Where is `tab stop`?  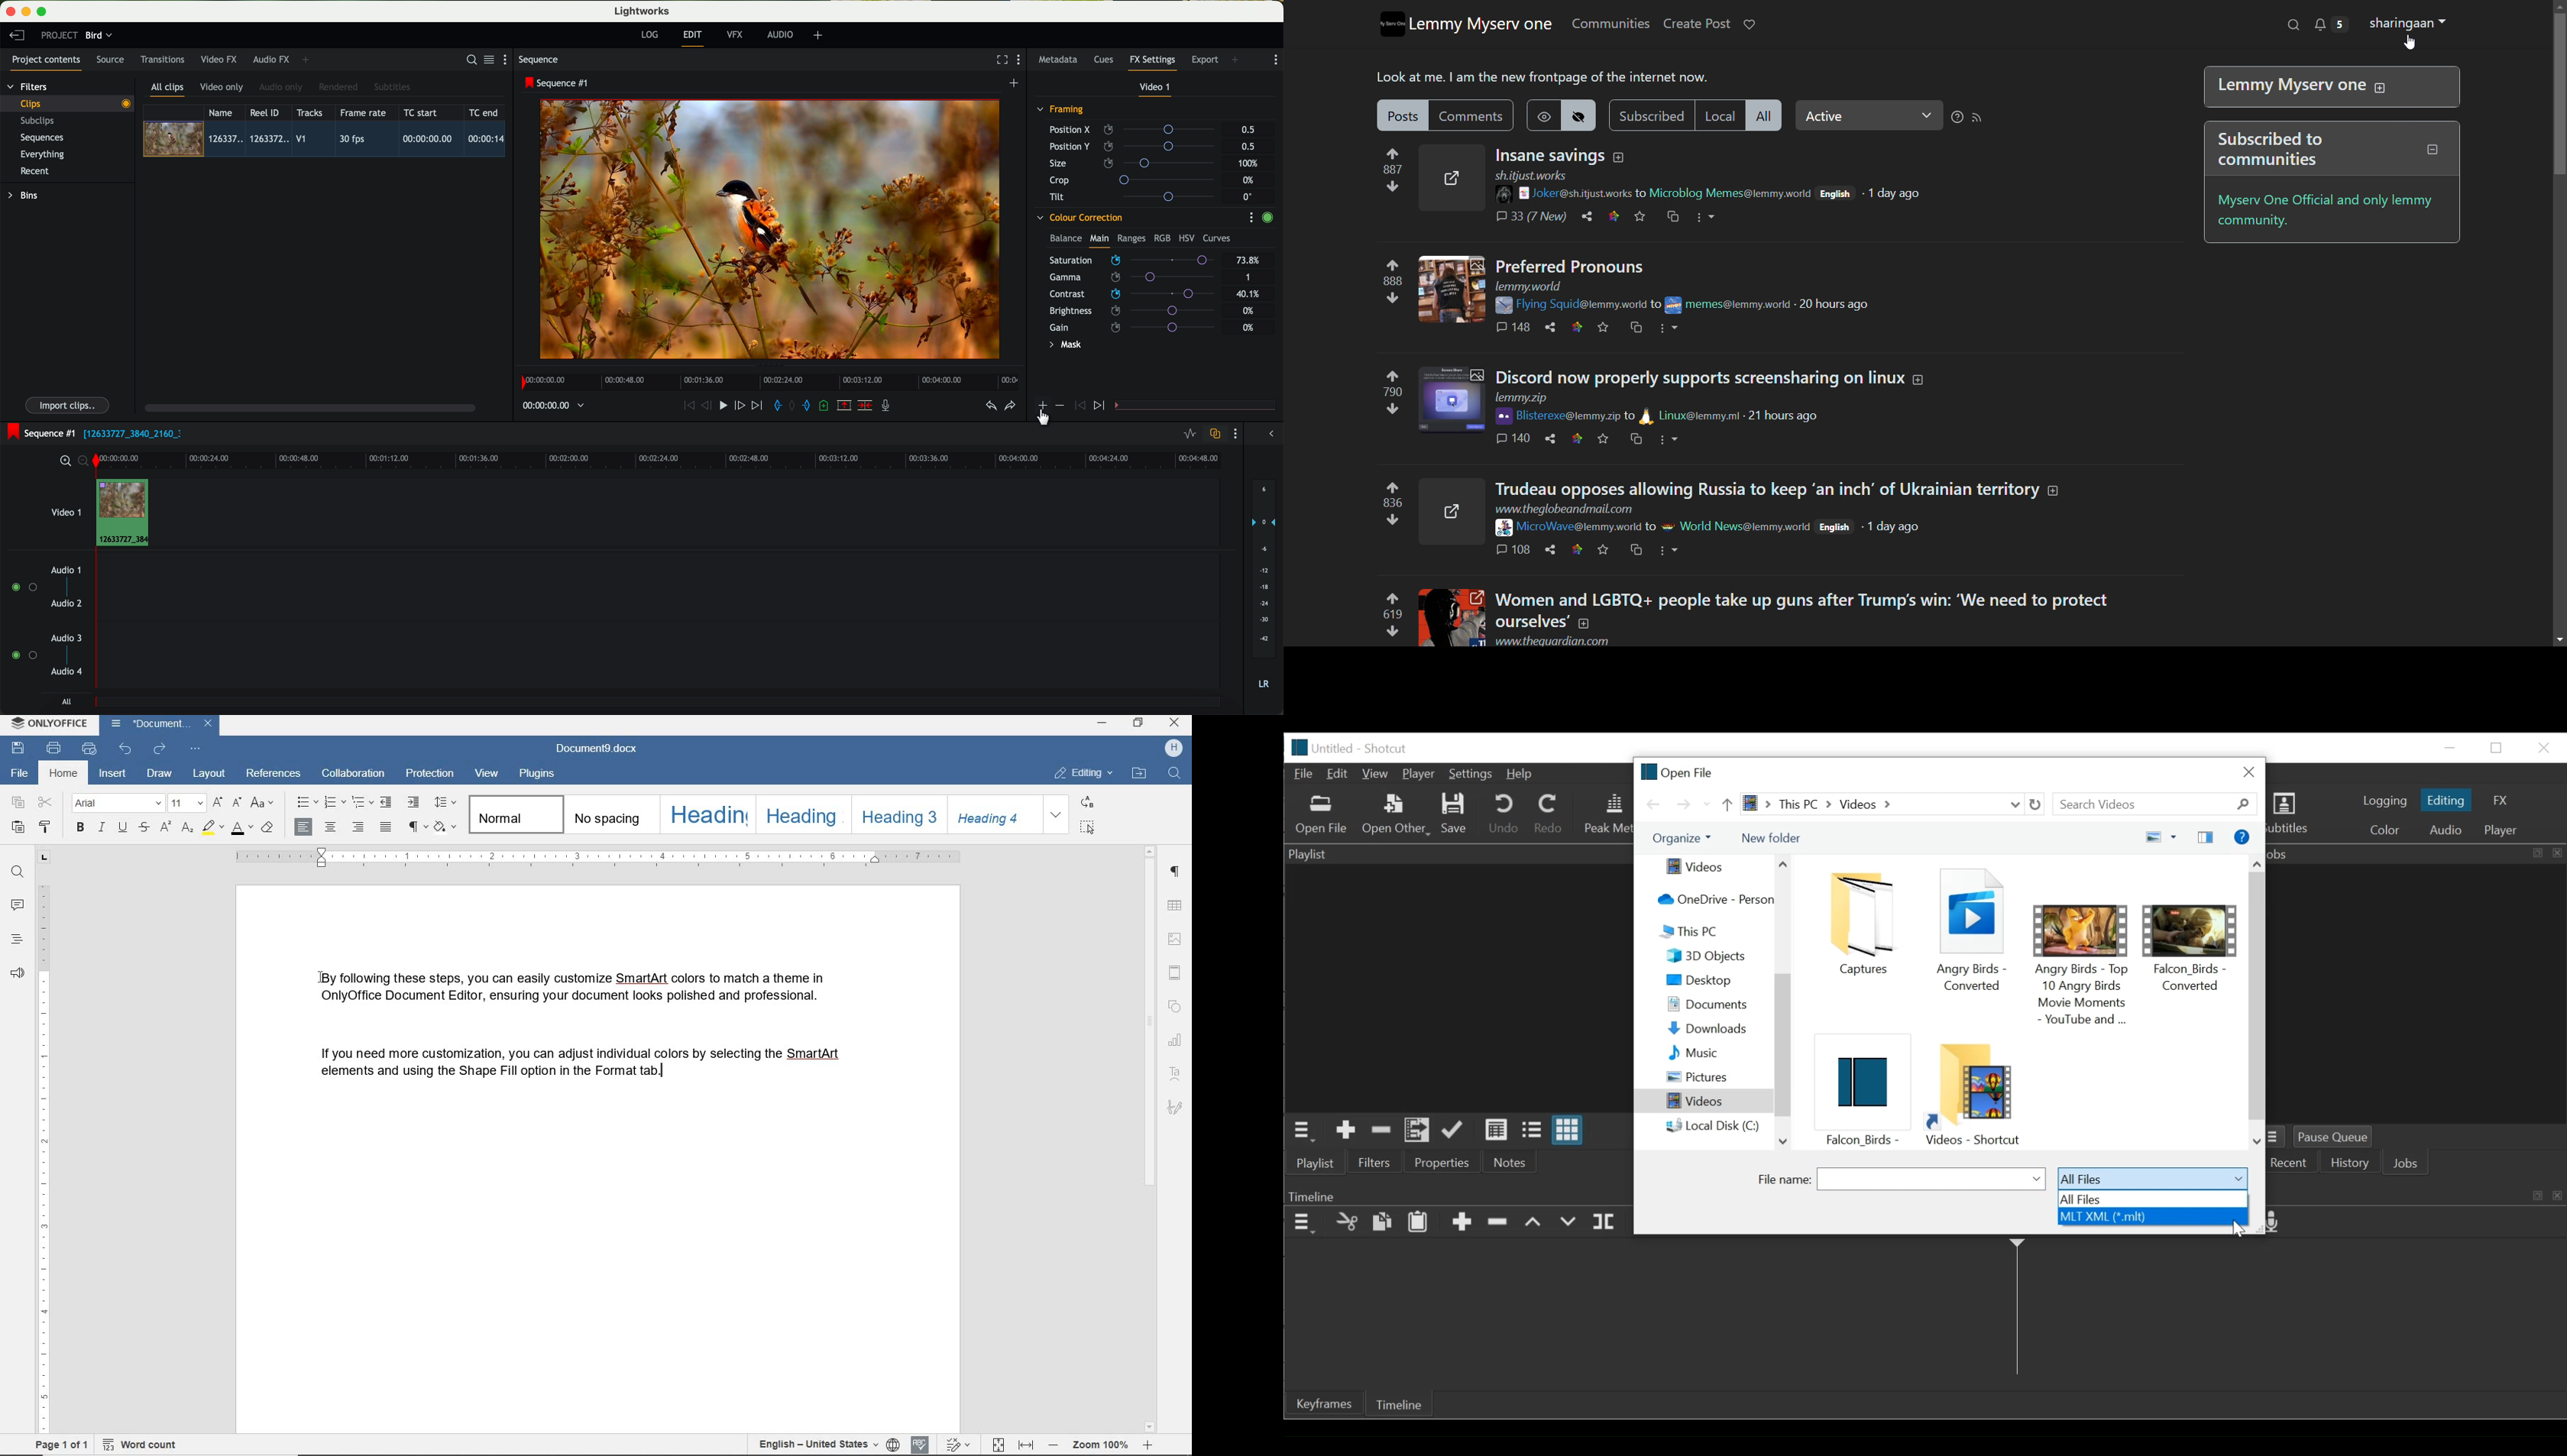
tab stop is located at coordinates (44, 856).